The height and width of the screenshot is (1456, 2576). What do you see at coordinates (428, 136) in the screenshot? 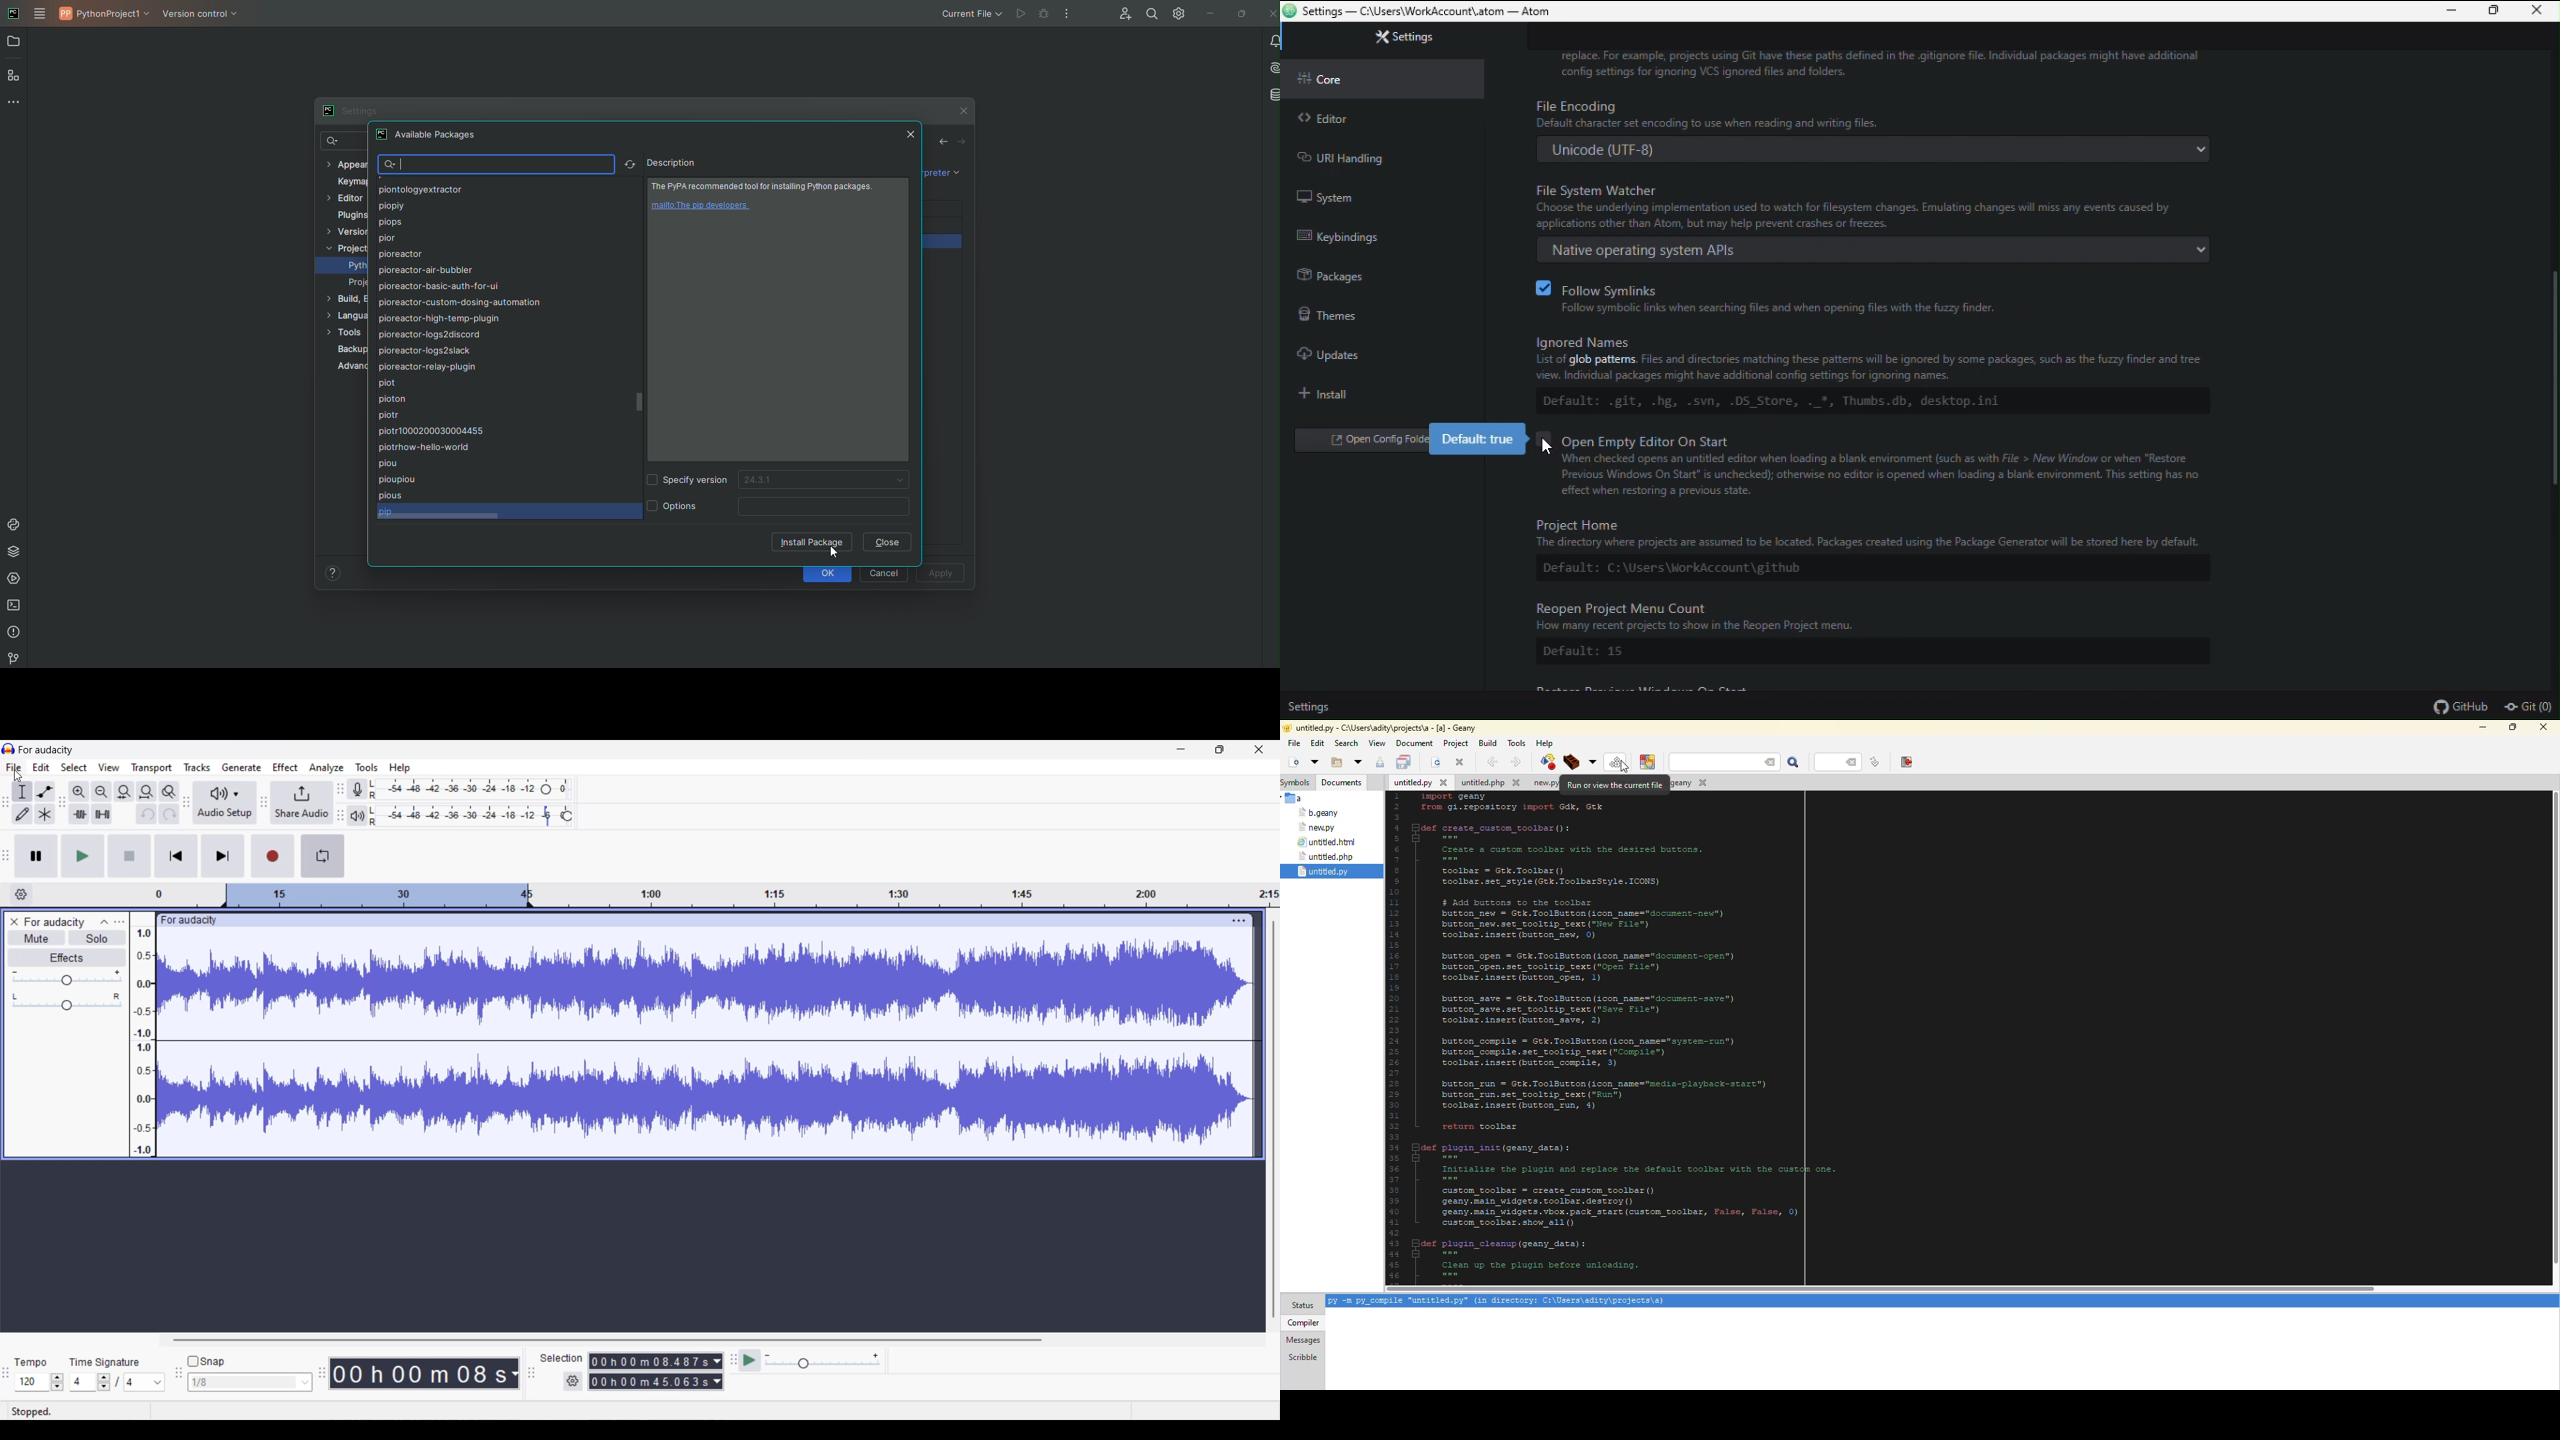
I see `Available Packages` at bounding box center [428, 136].